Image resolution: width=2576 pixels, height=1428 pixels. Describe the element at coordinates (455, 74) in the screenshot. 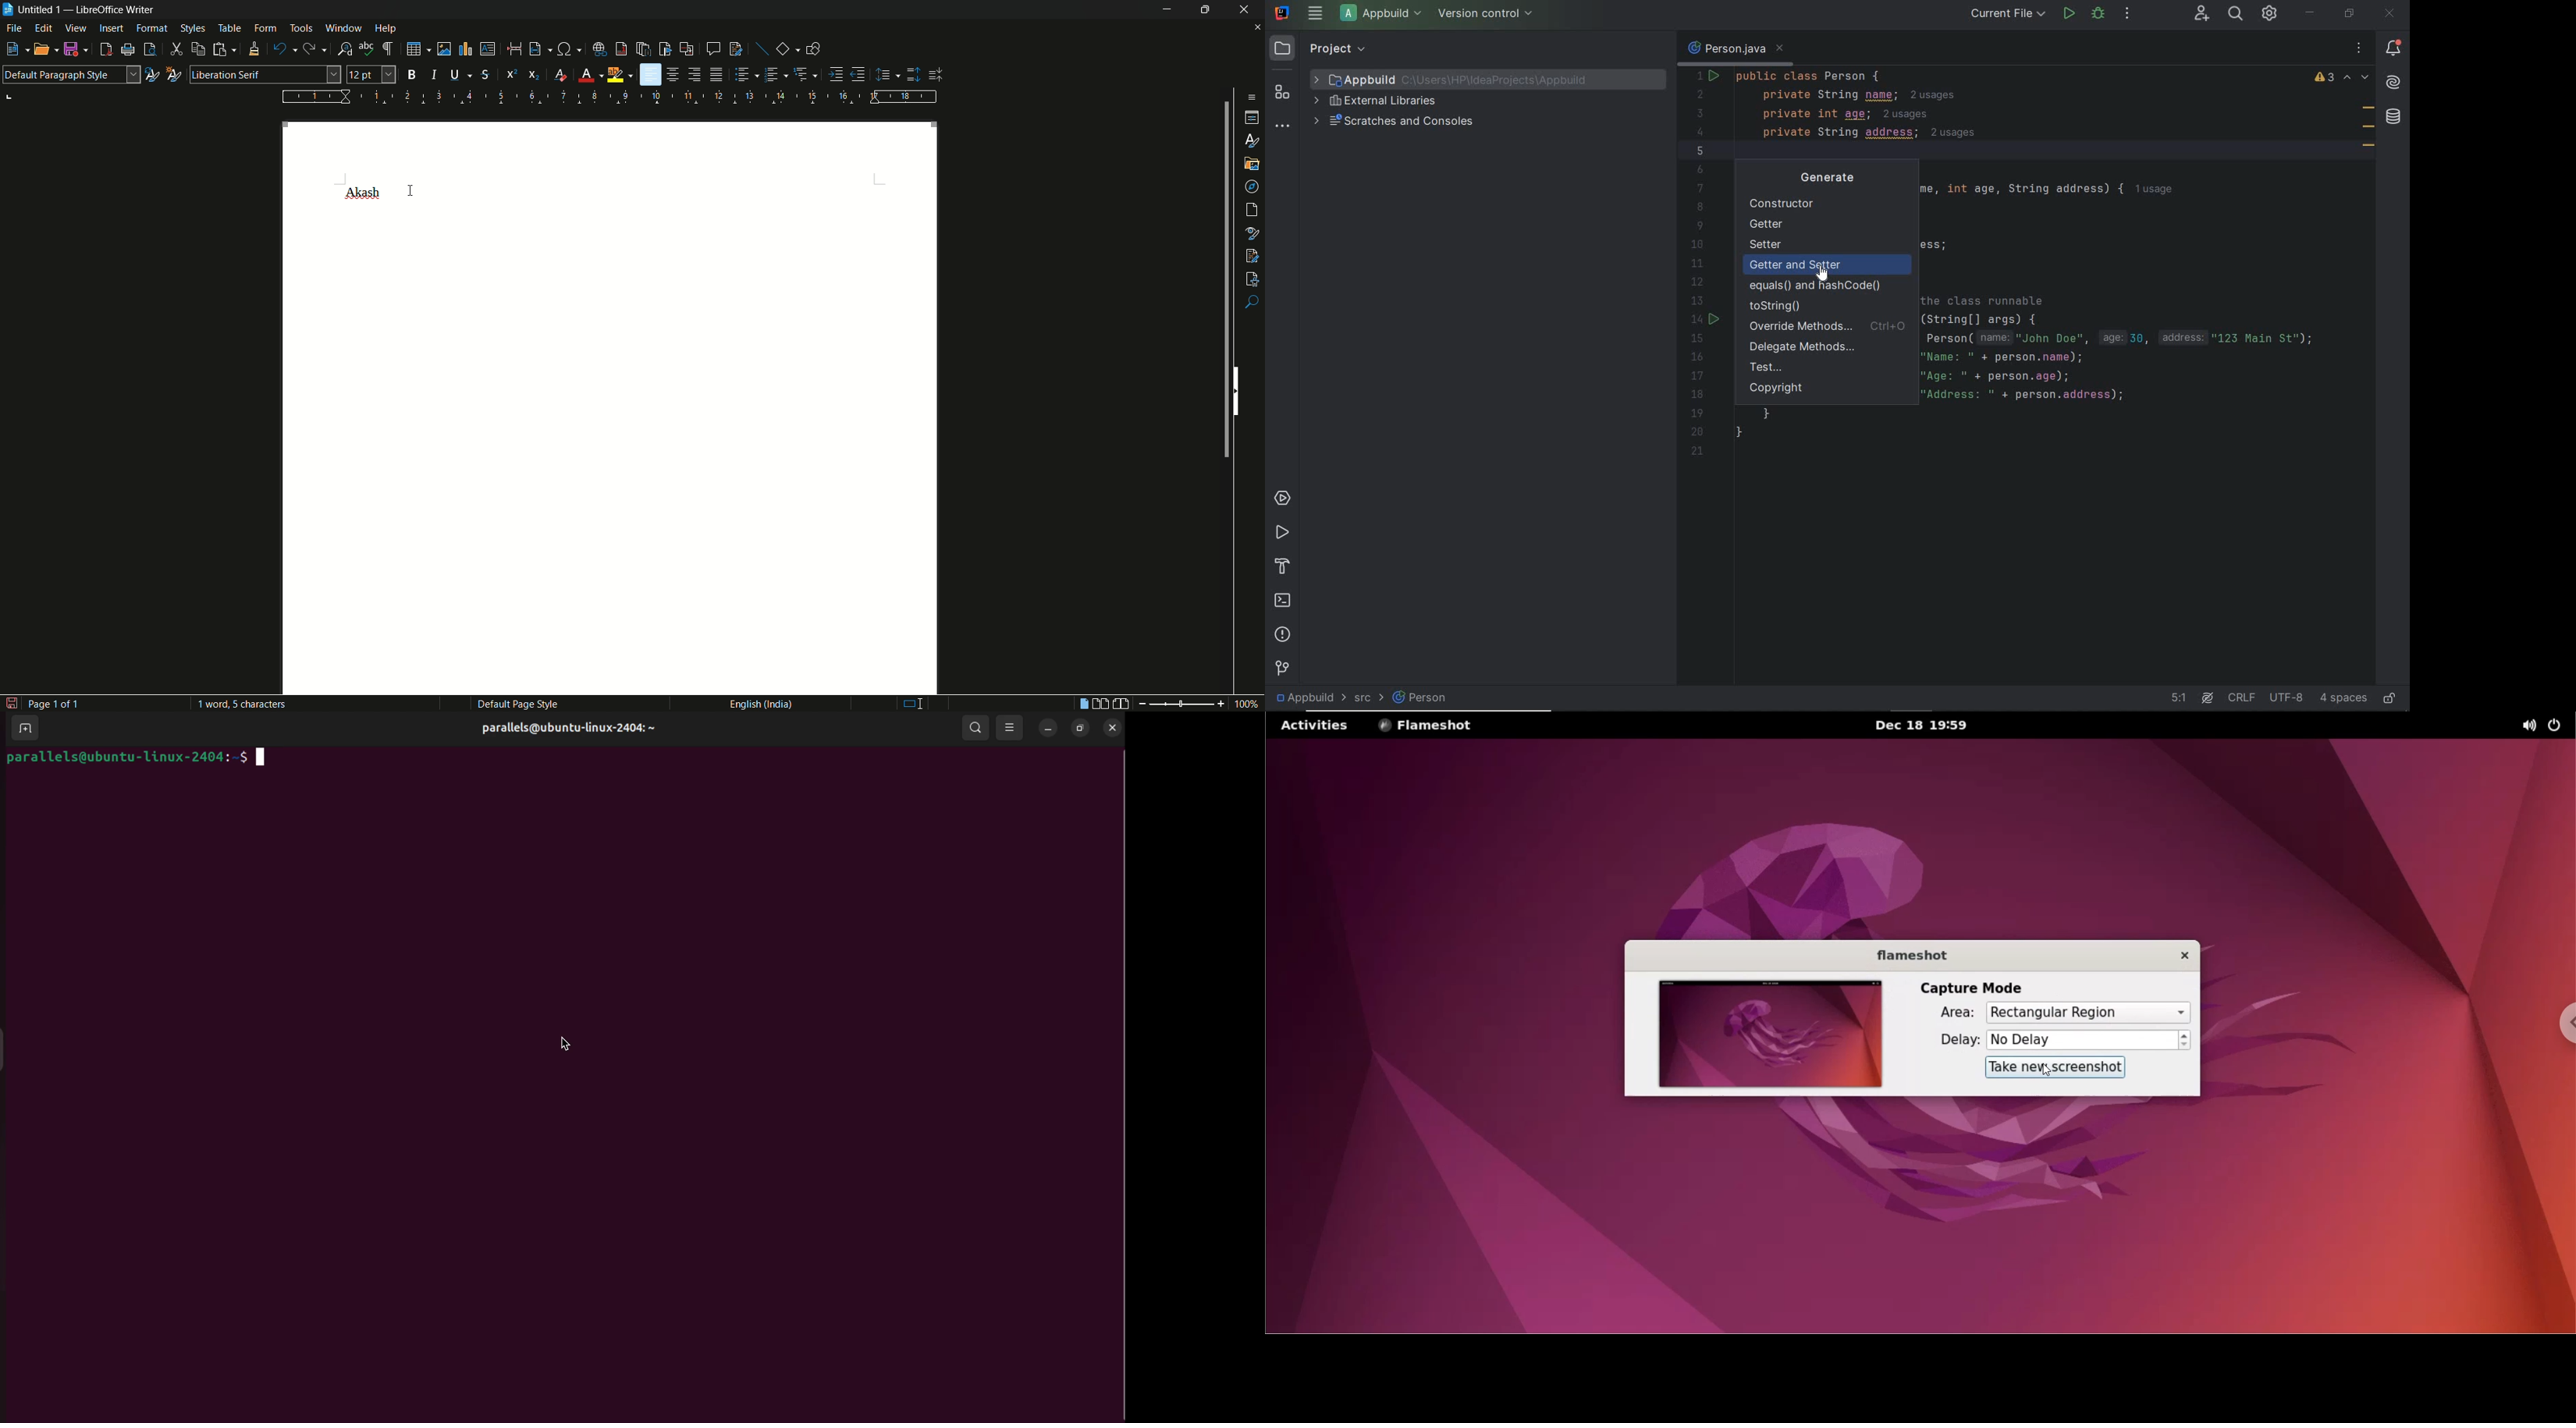

I see `underline` at that location.